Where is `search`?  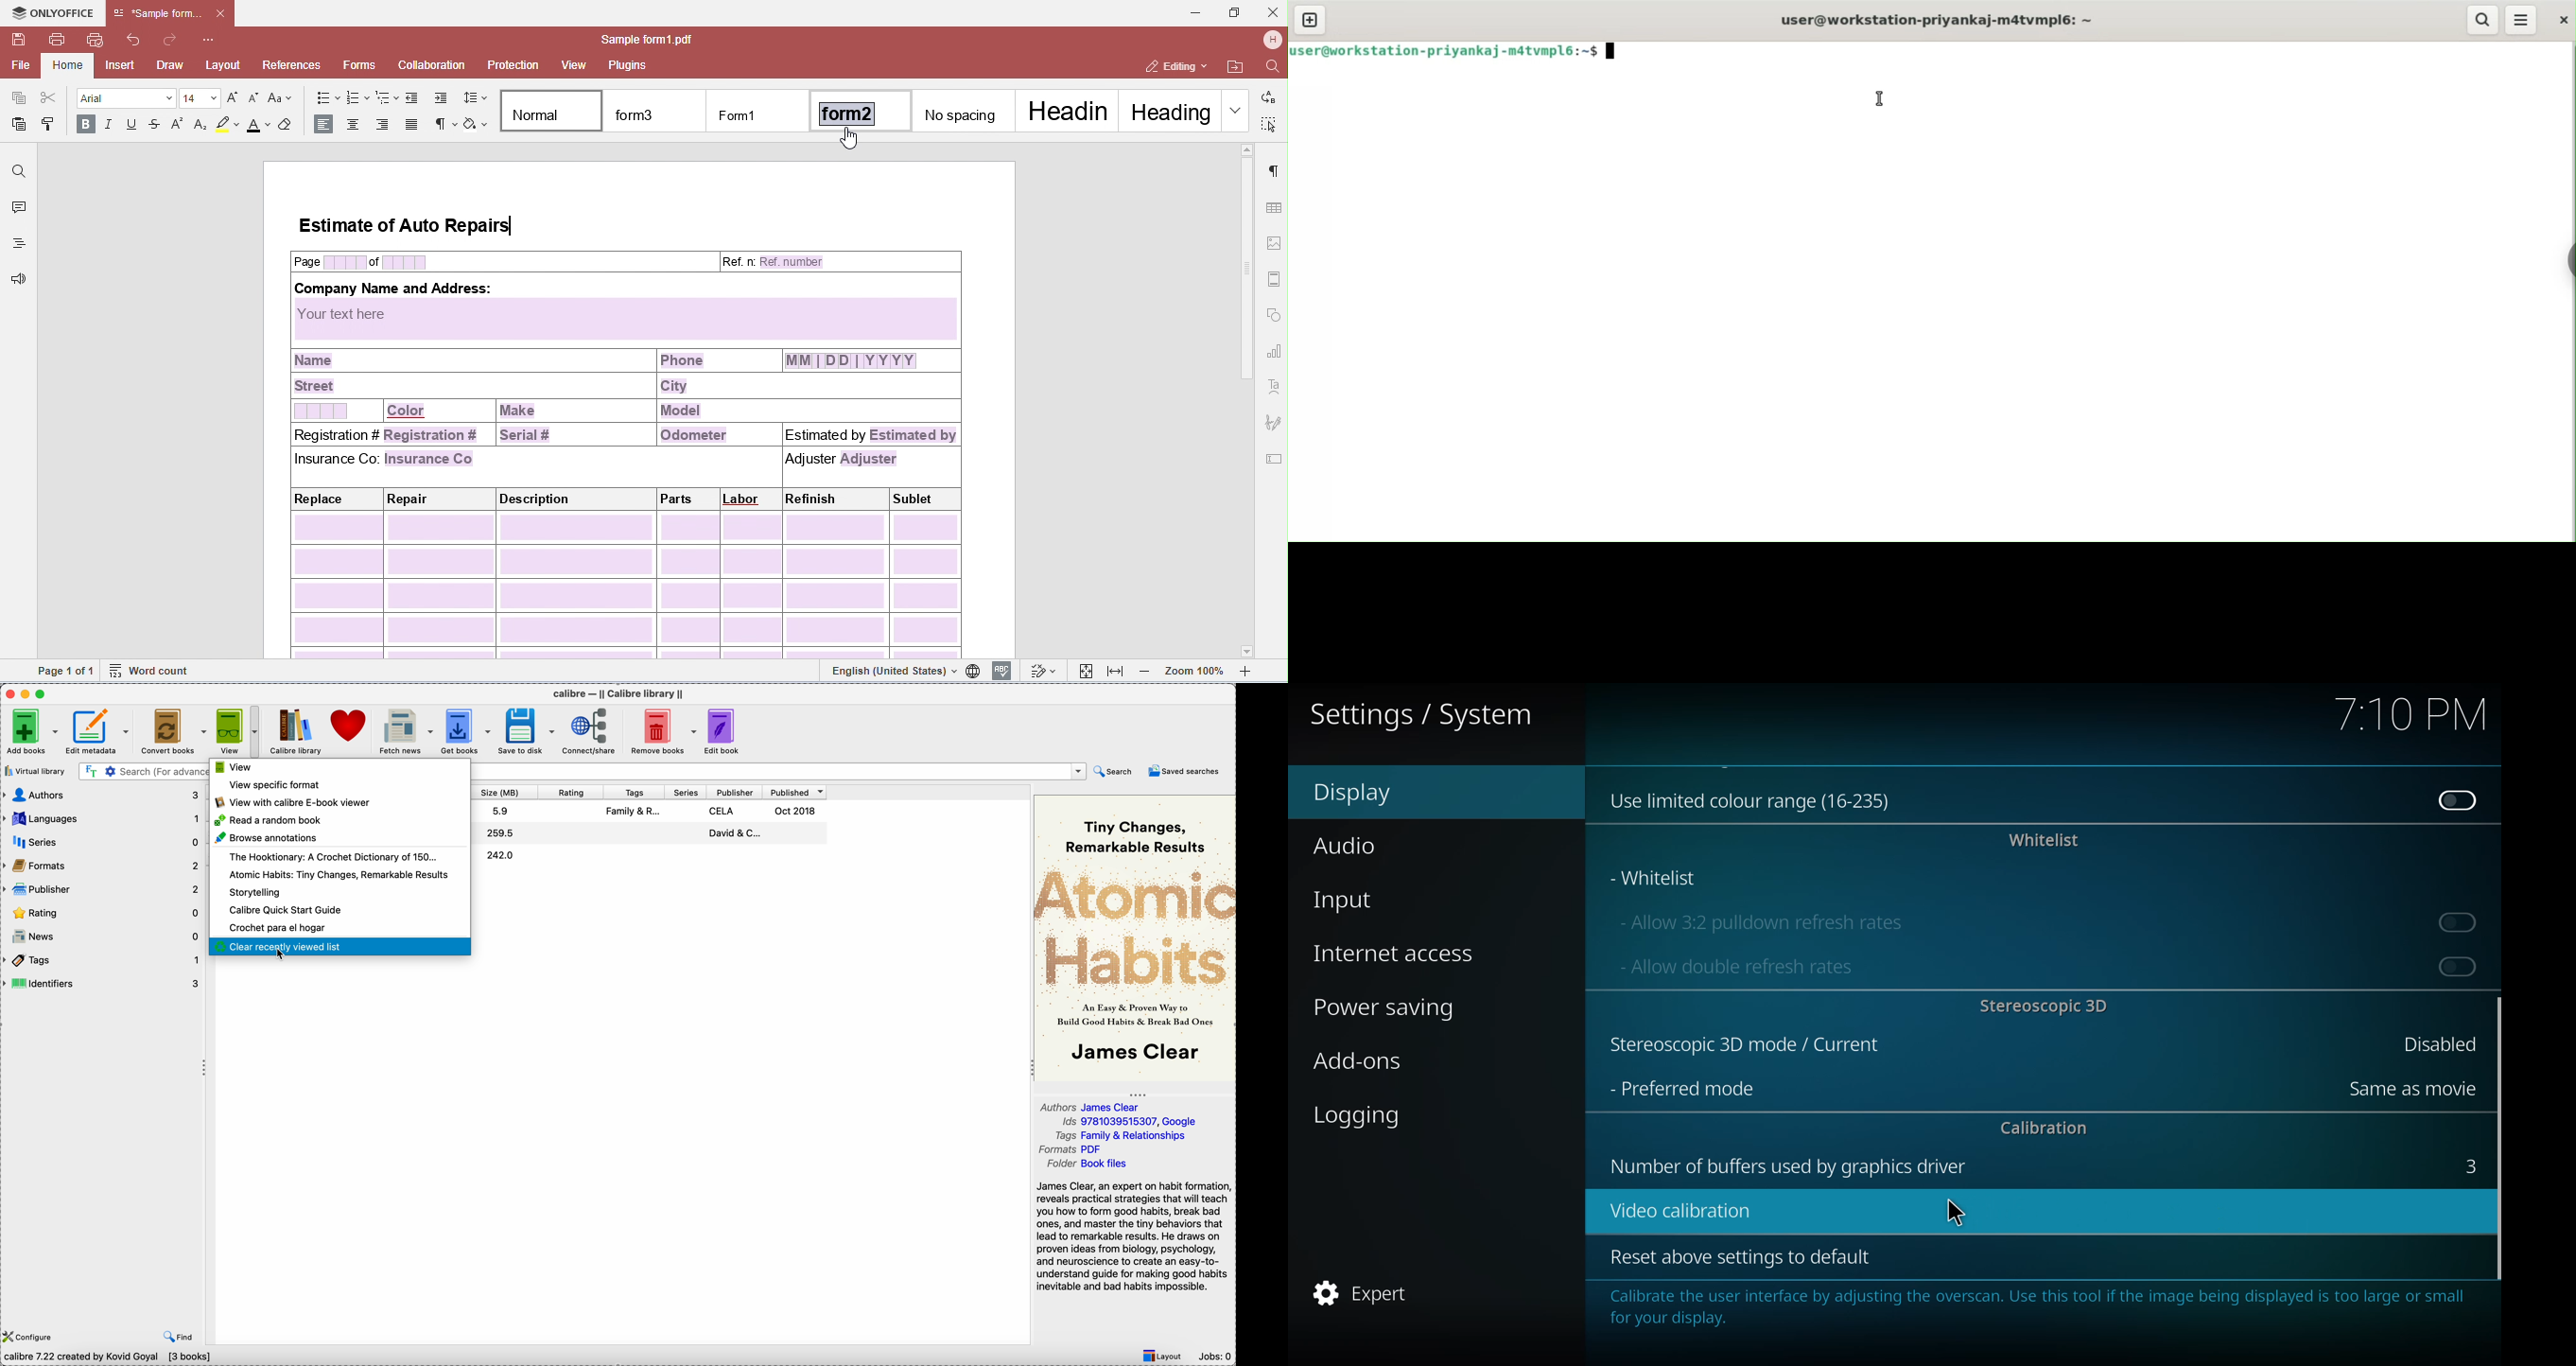
search is located at coordinates (2485, 20).